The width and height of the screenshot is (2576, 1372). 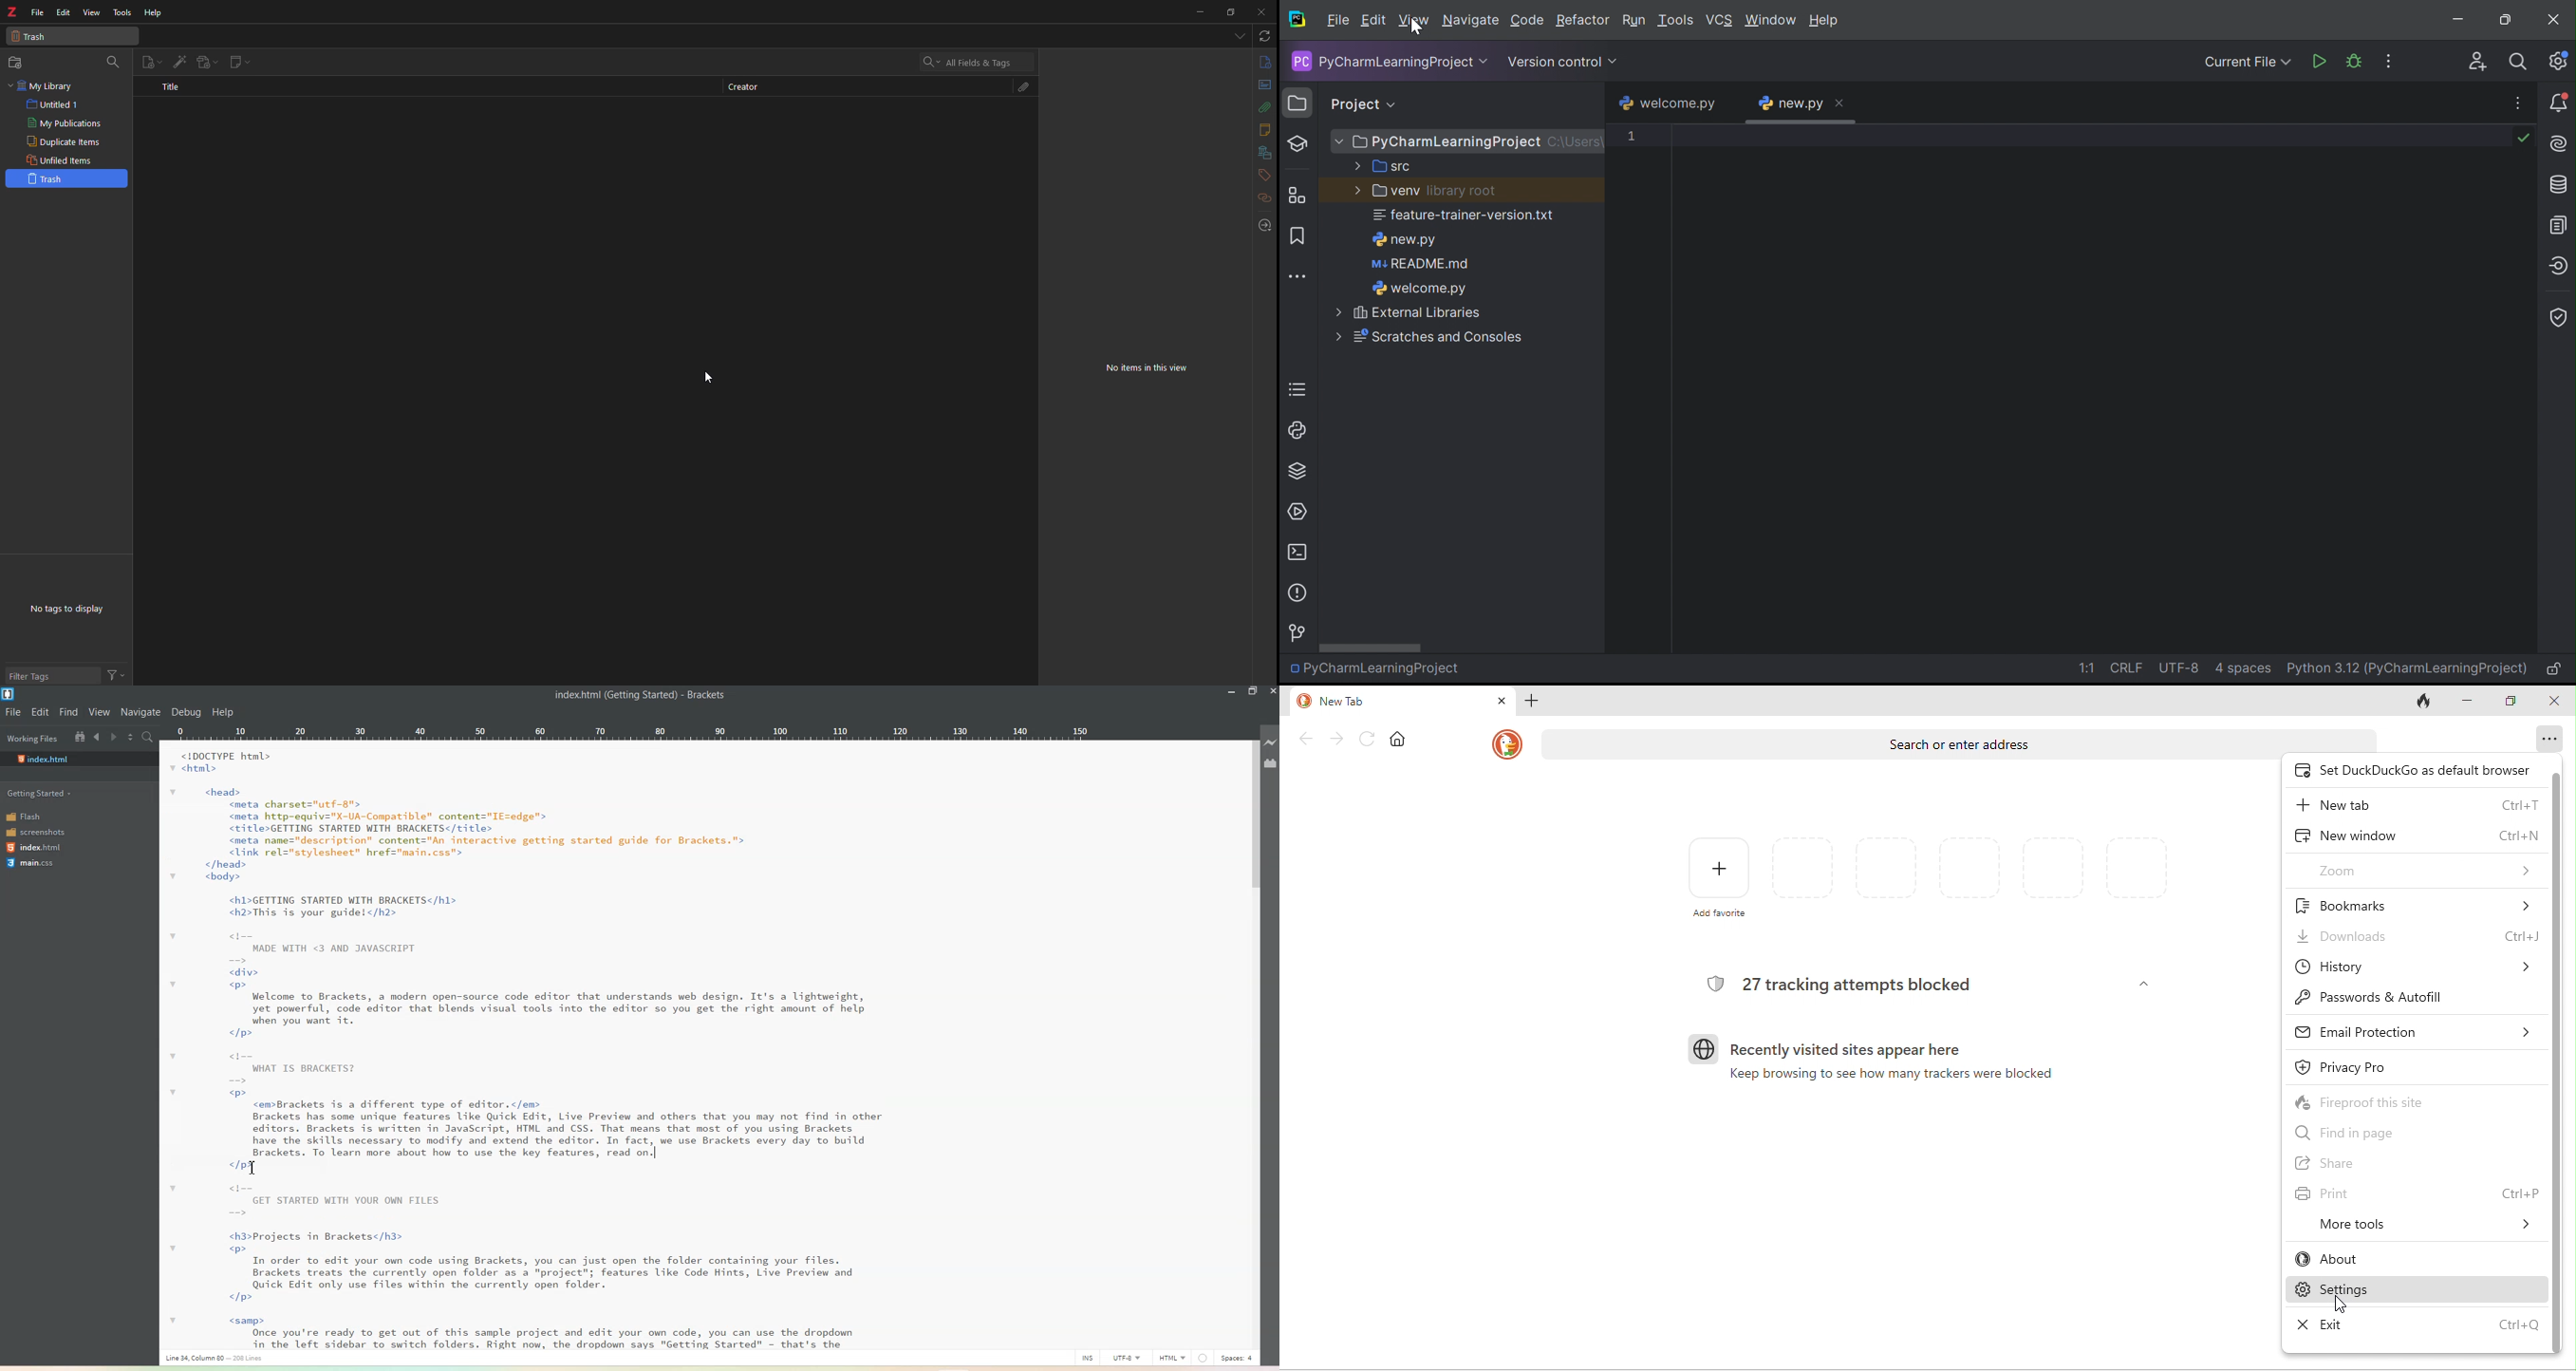 What do you see at coordinates (1299, 596) in the screenshot?
I see `Problems` at bounding box center [1299, 596].